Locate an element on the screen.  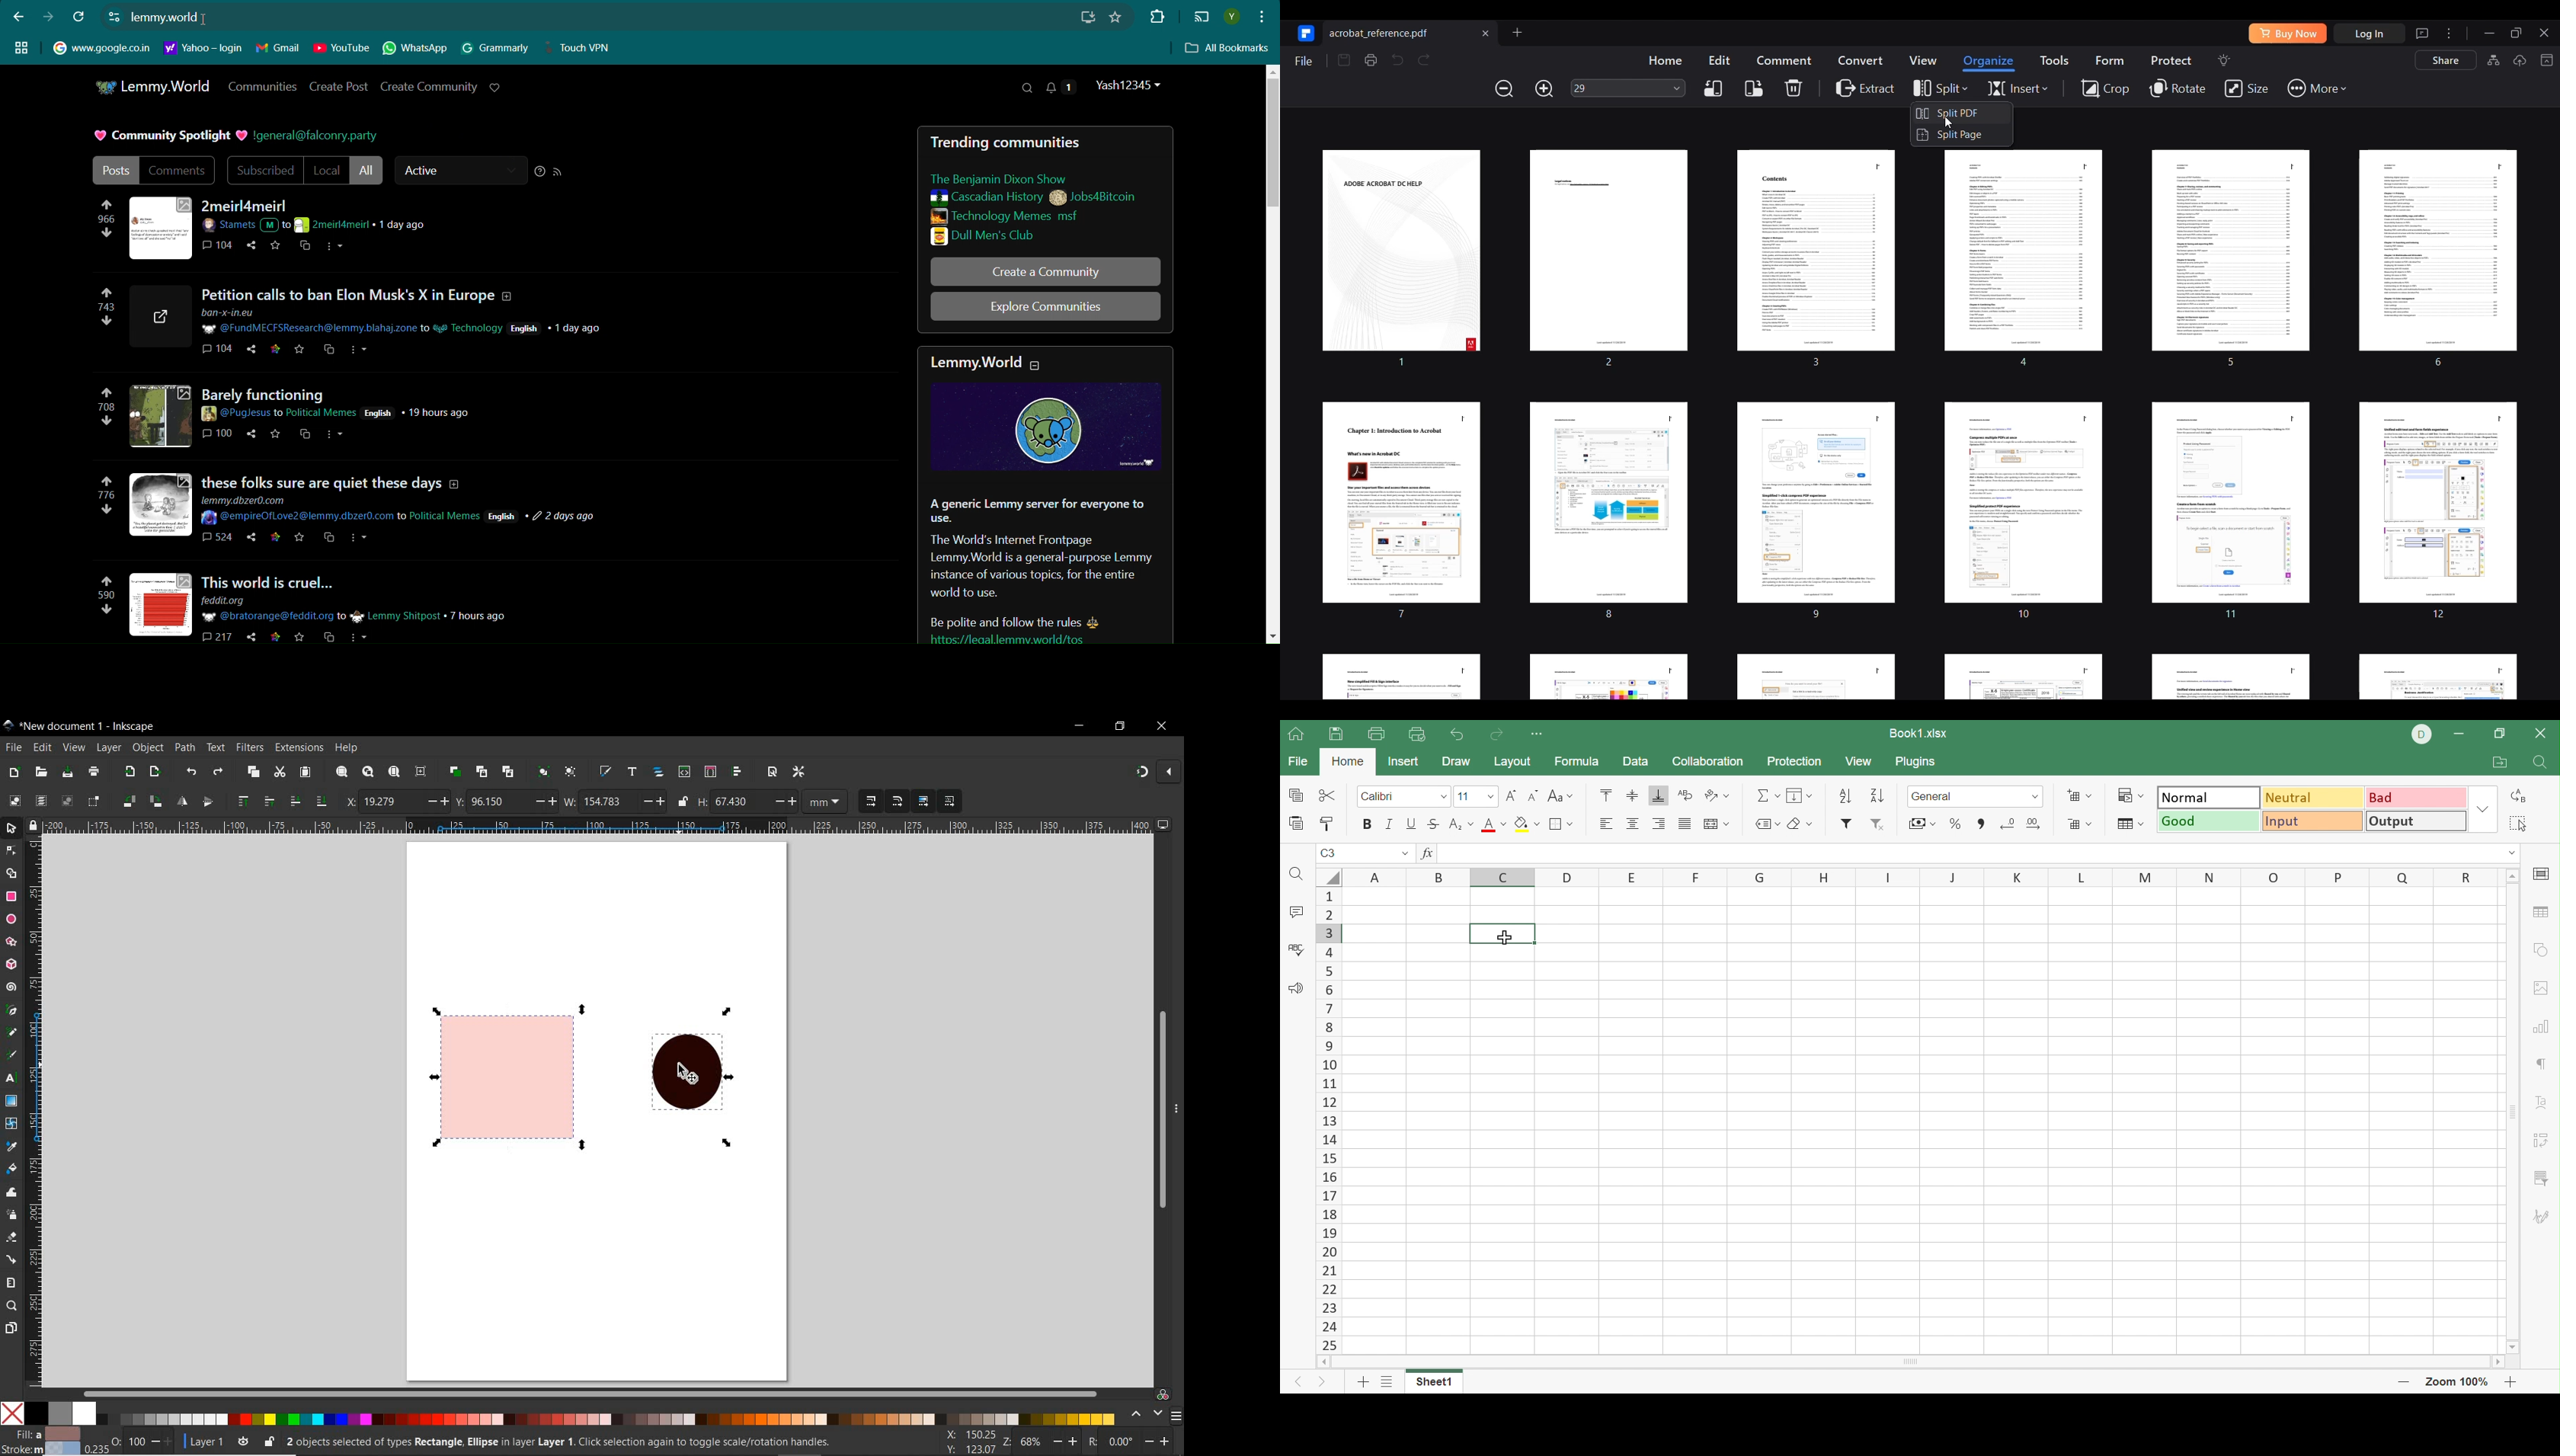
mesh tool is located at coordinates (11, 1123).